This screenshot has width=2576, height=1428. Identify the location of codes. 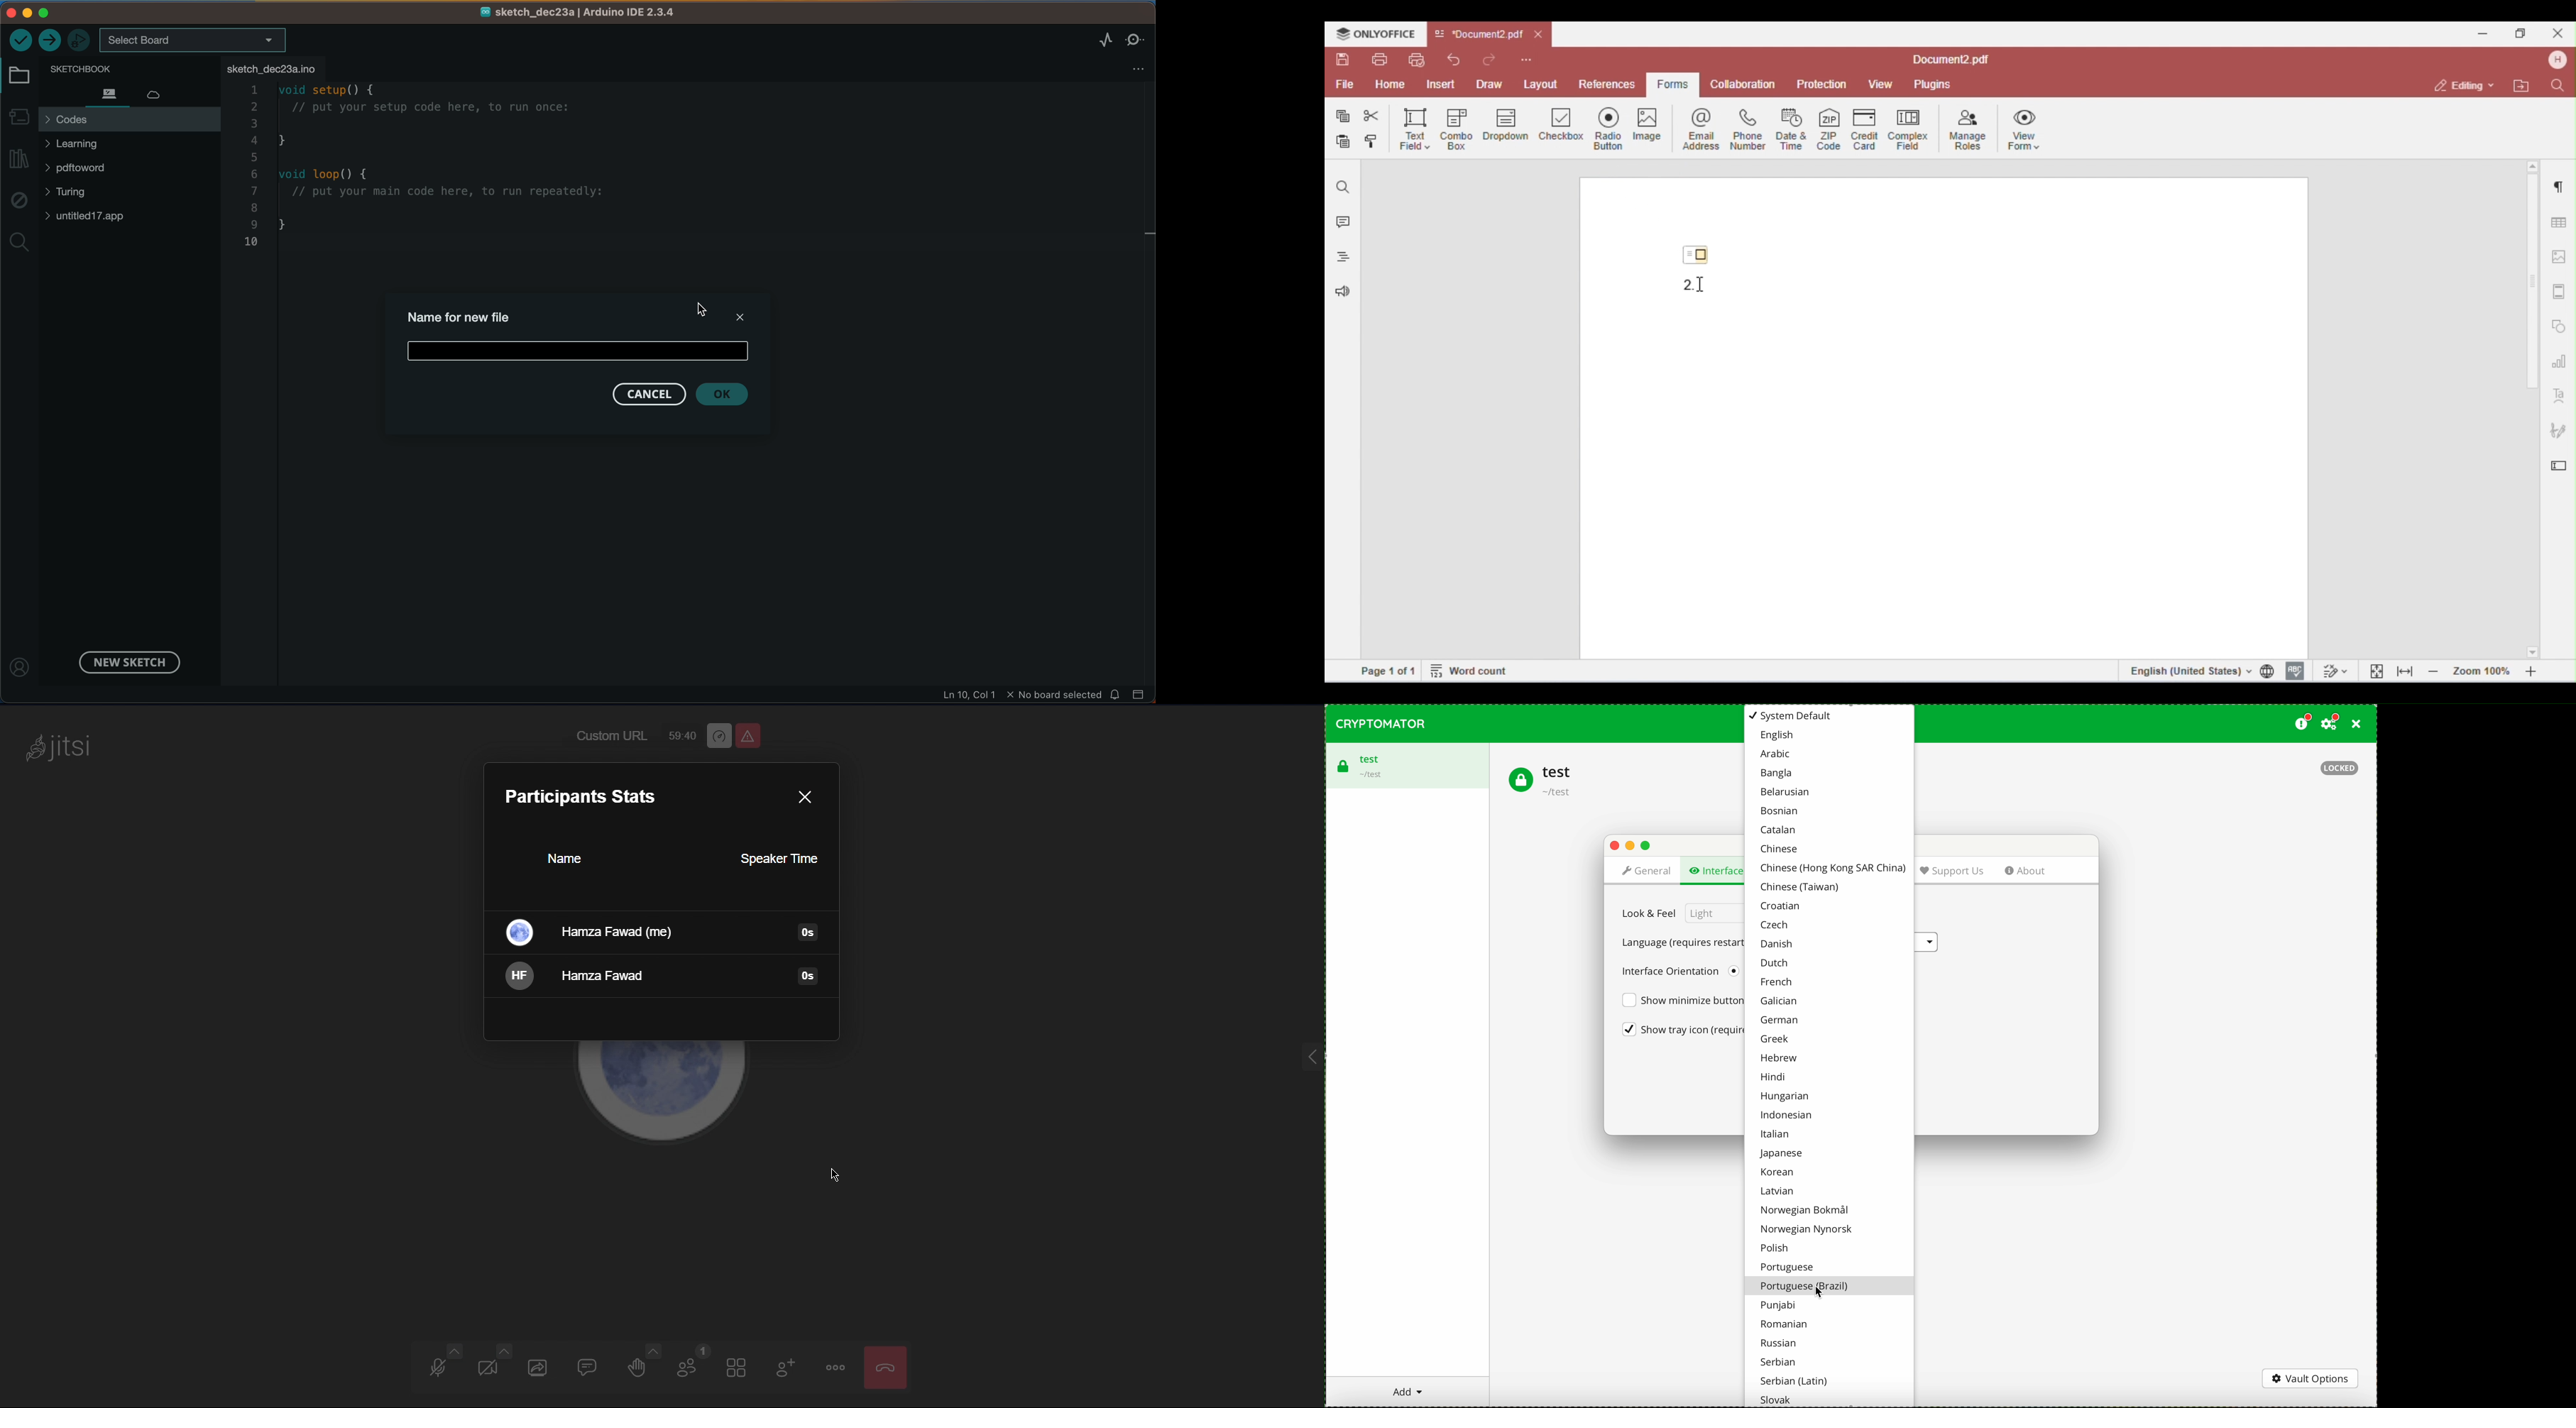
(129, 120).